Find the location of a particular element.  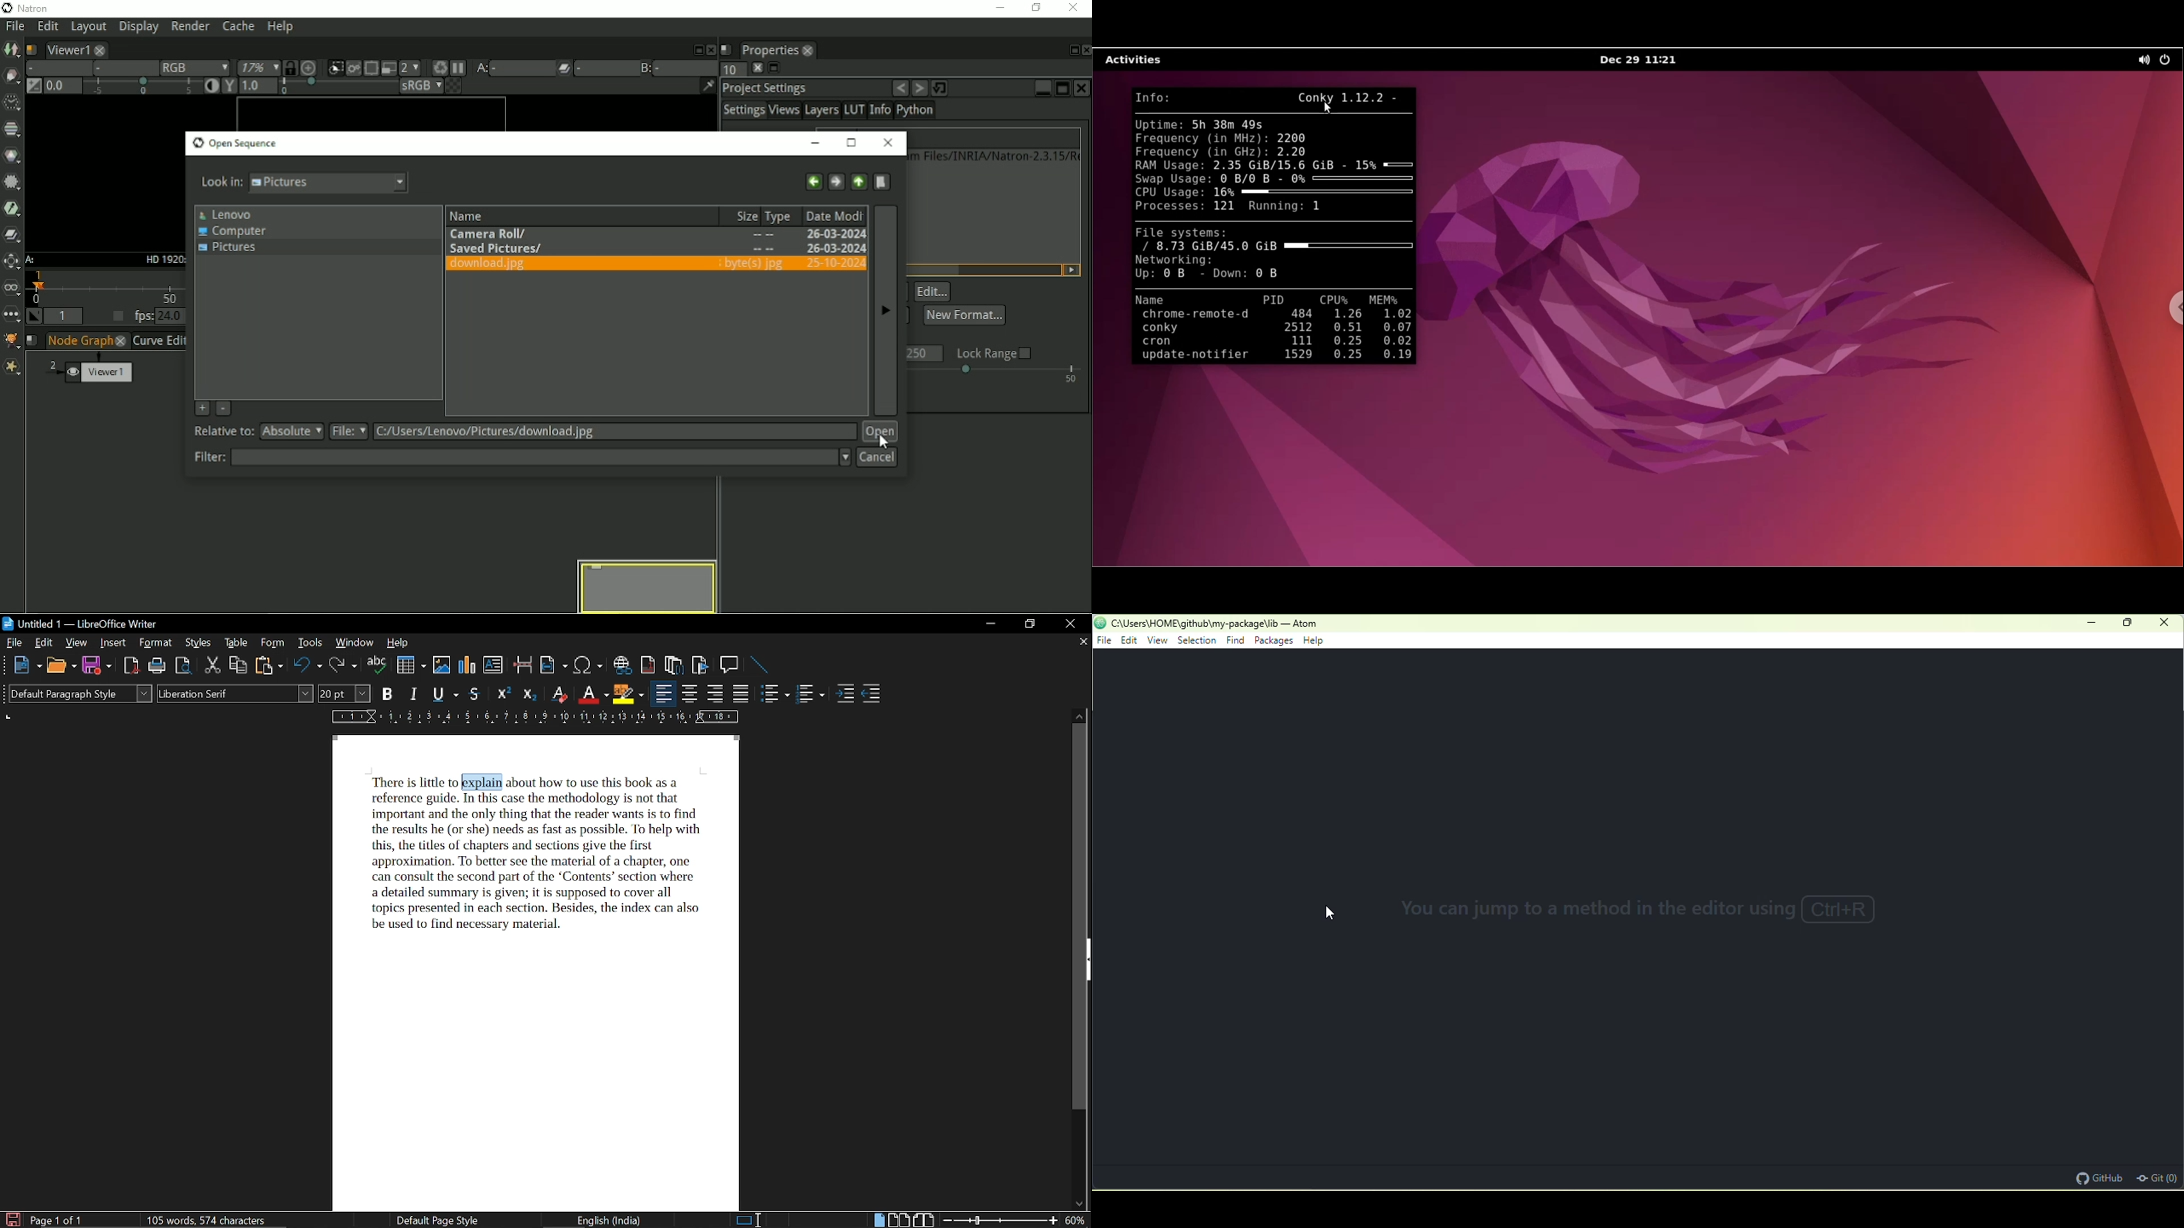

form is located at coordinates (275, 643).